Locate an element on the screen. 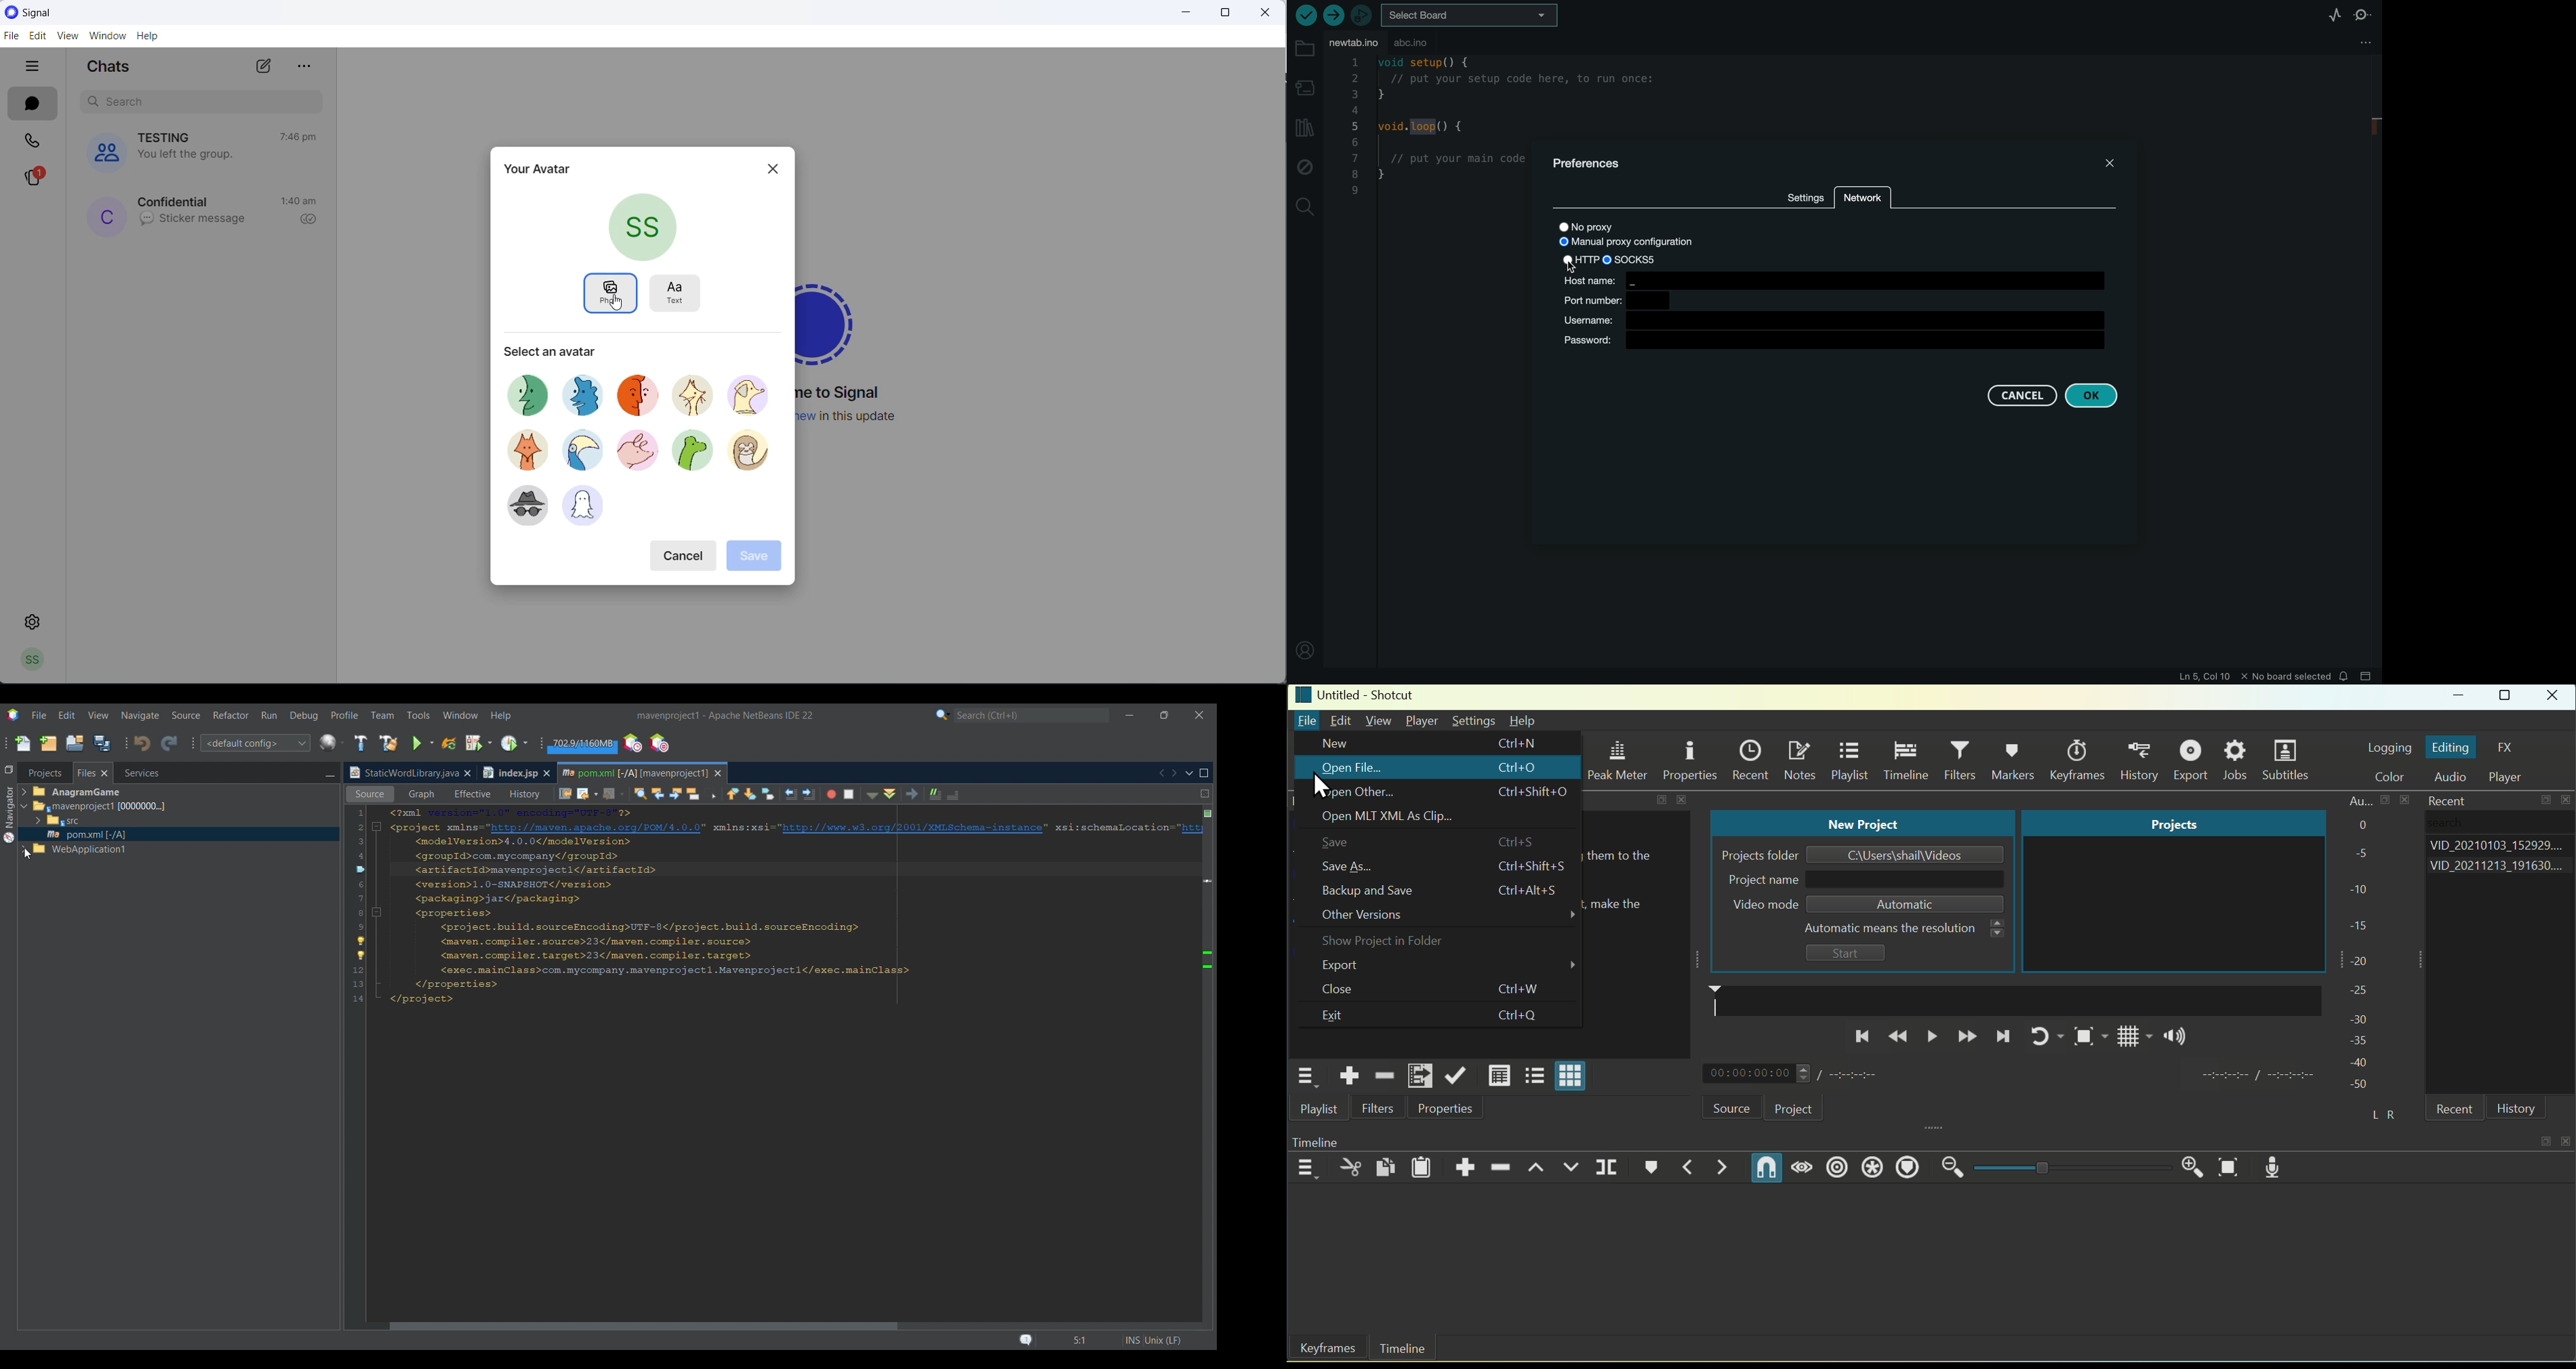 This screenshot has width=2576, height=1372. Ctrl+Alt+S is located at coordinates (1532, 891).